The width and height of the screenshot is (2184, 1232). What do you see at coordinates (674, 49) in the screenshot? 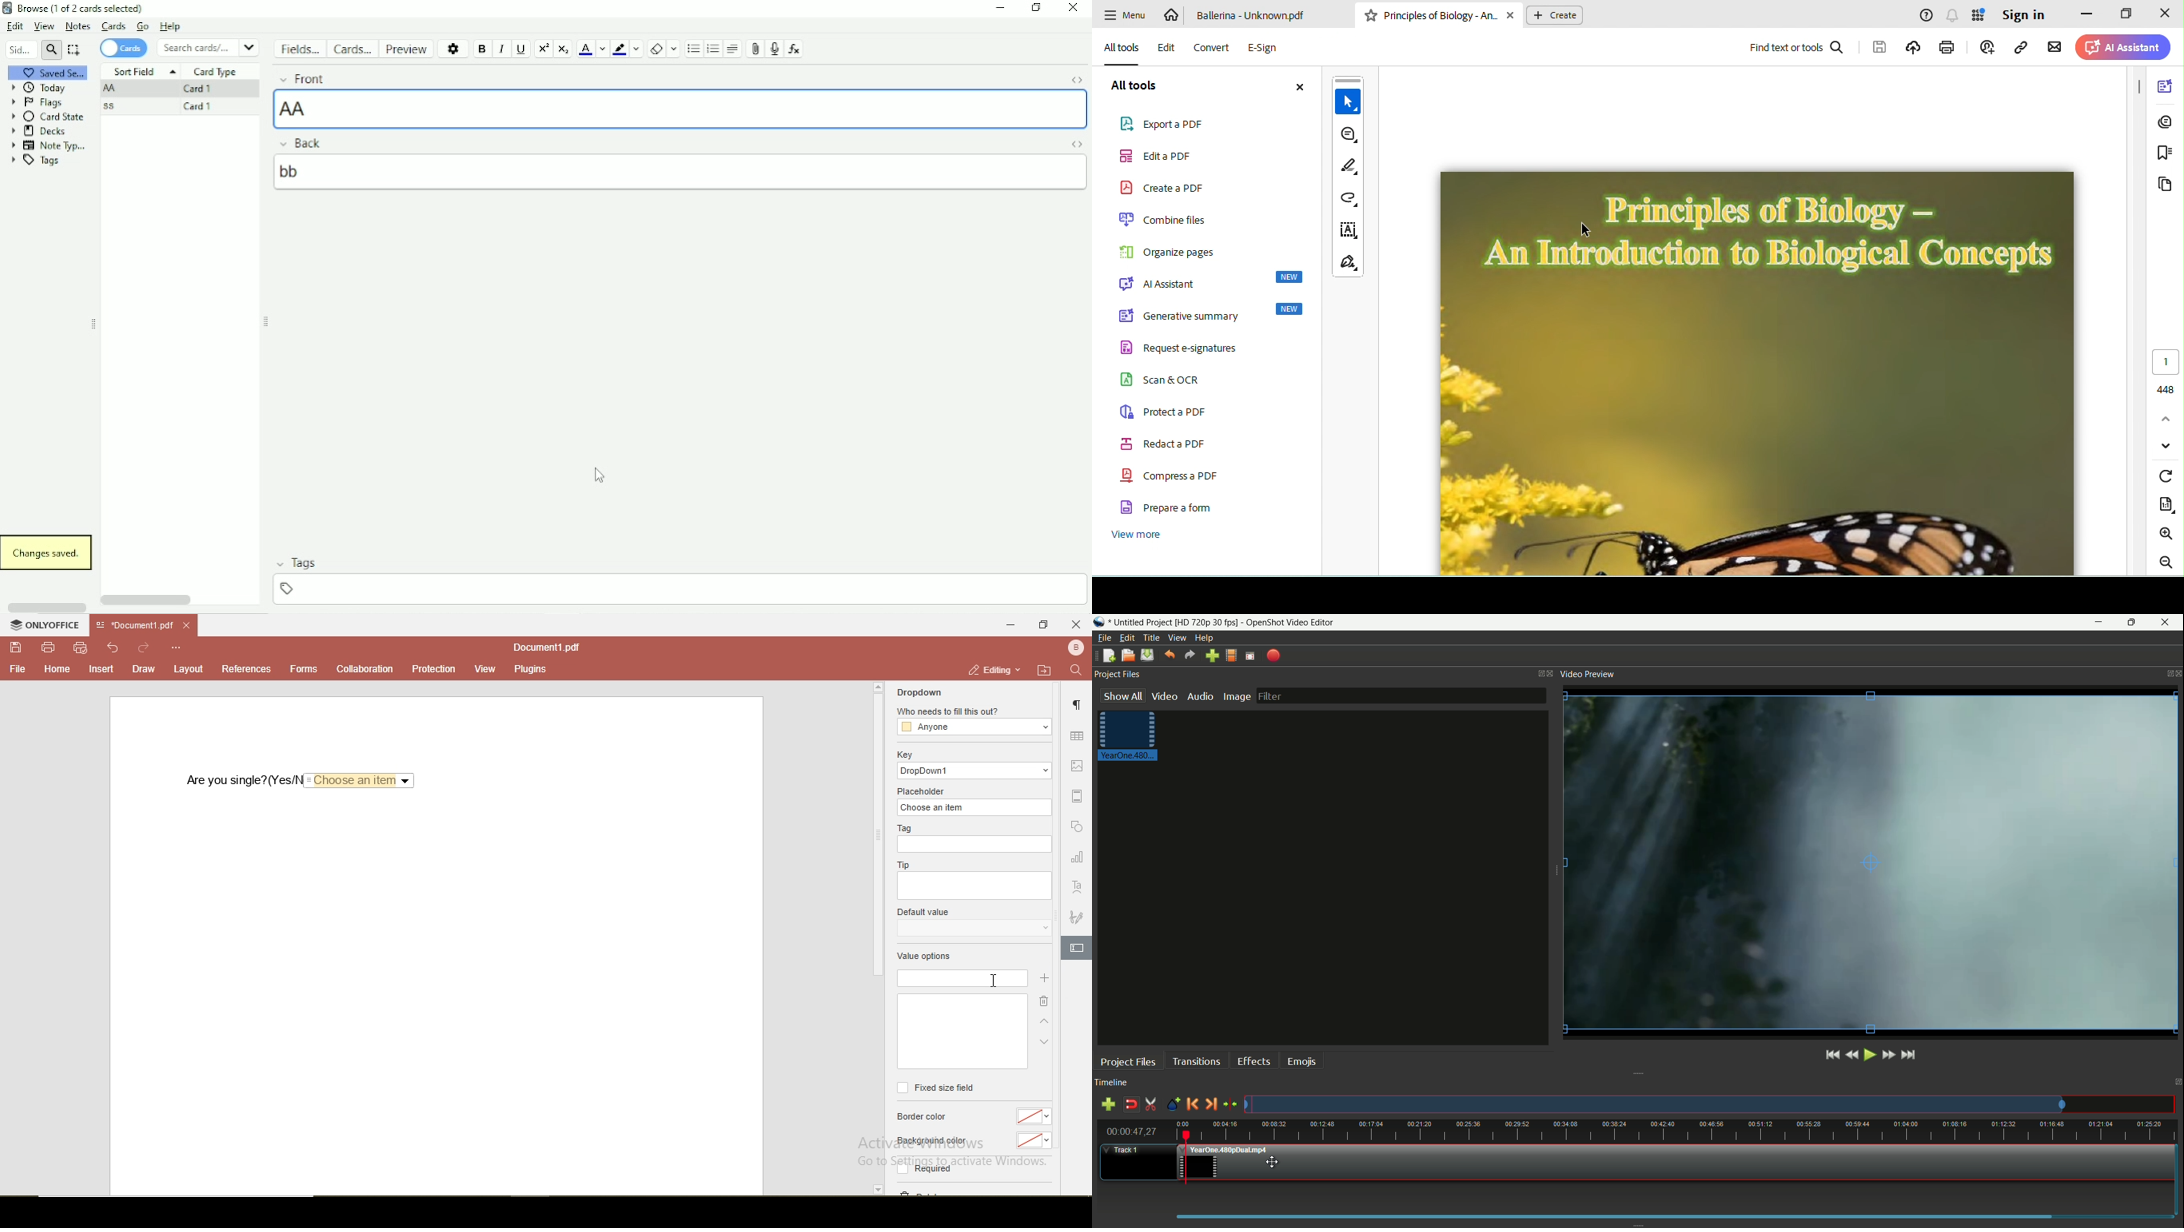
I see `Select formatting to remove` at bounding box center [674, 49].